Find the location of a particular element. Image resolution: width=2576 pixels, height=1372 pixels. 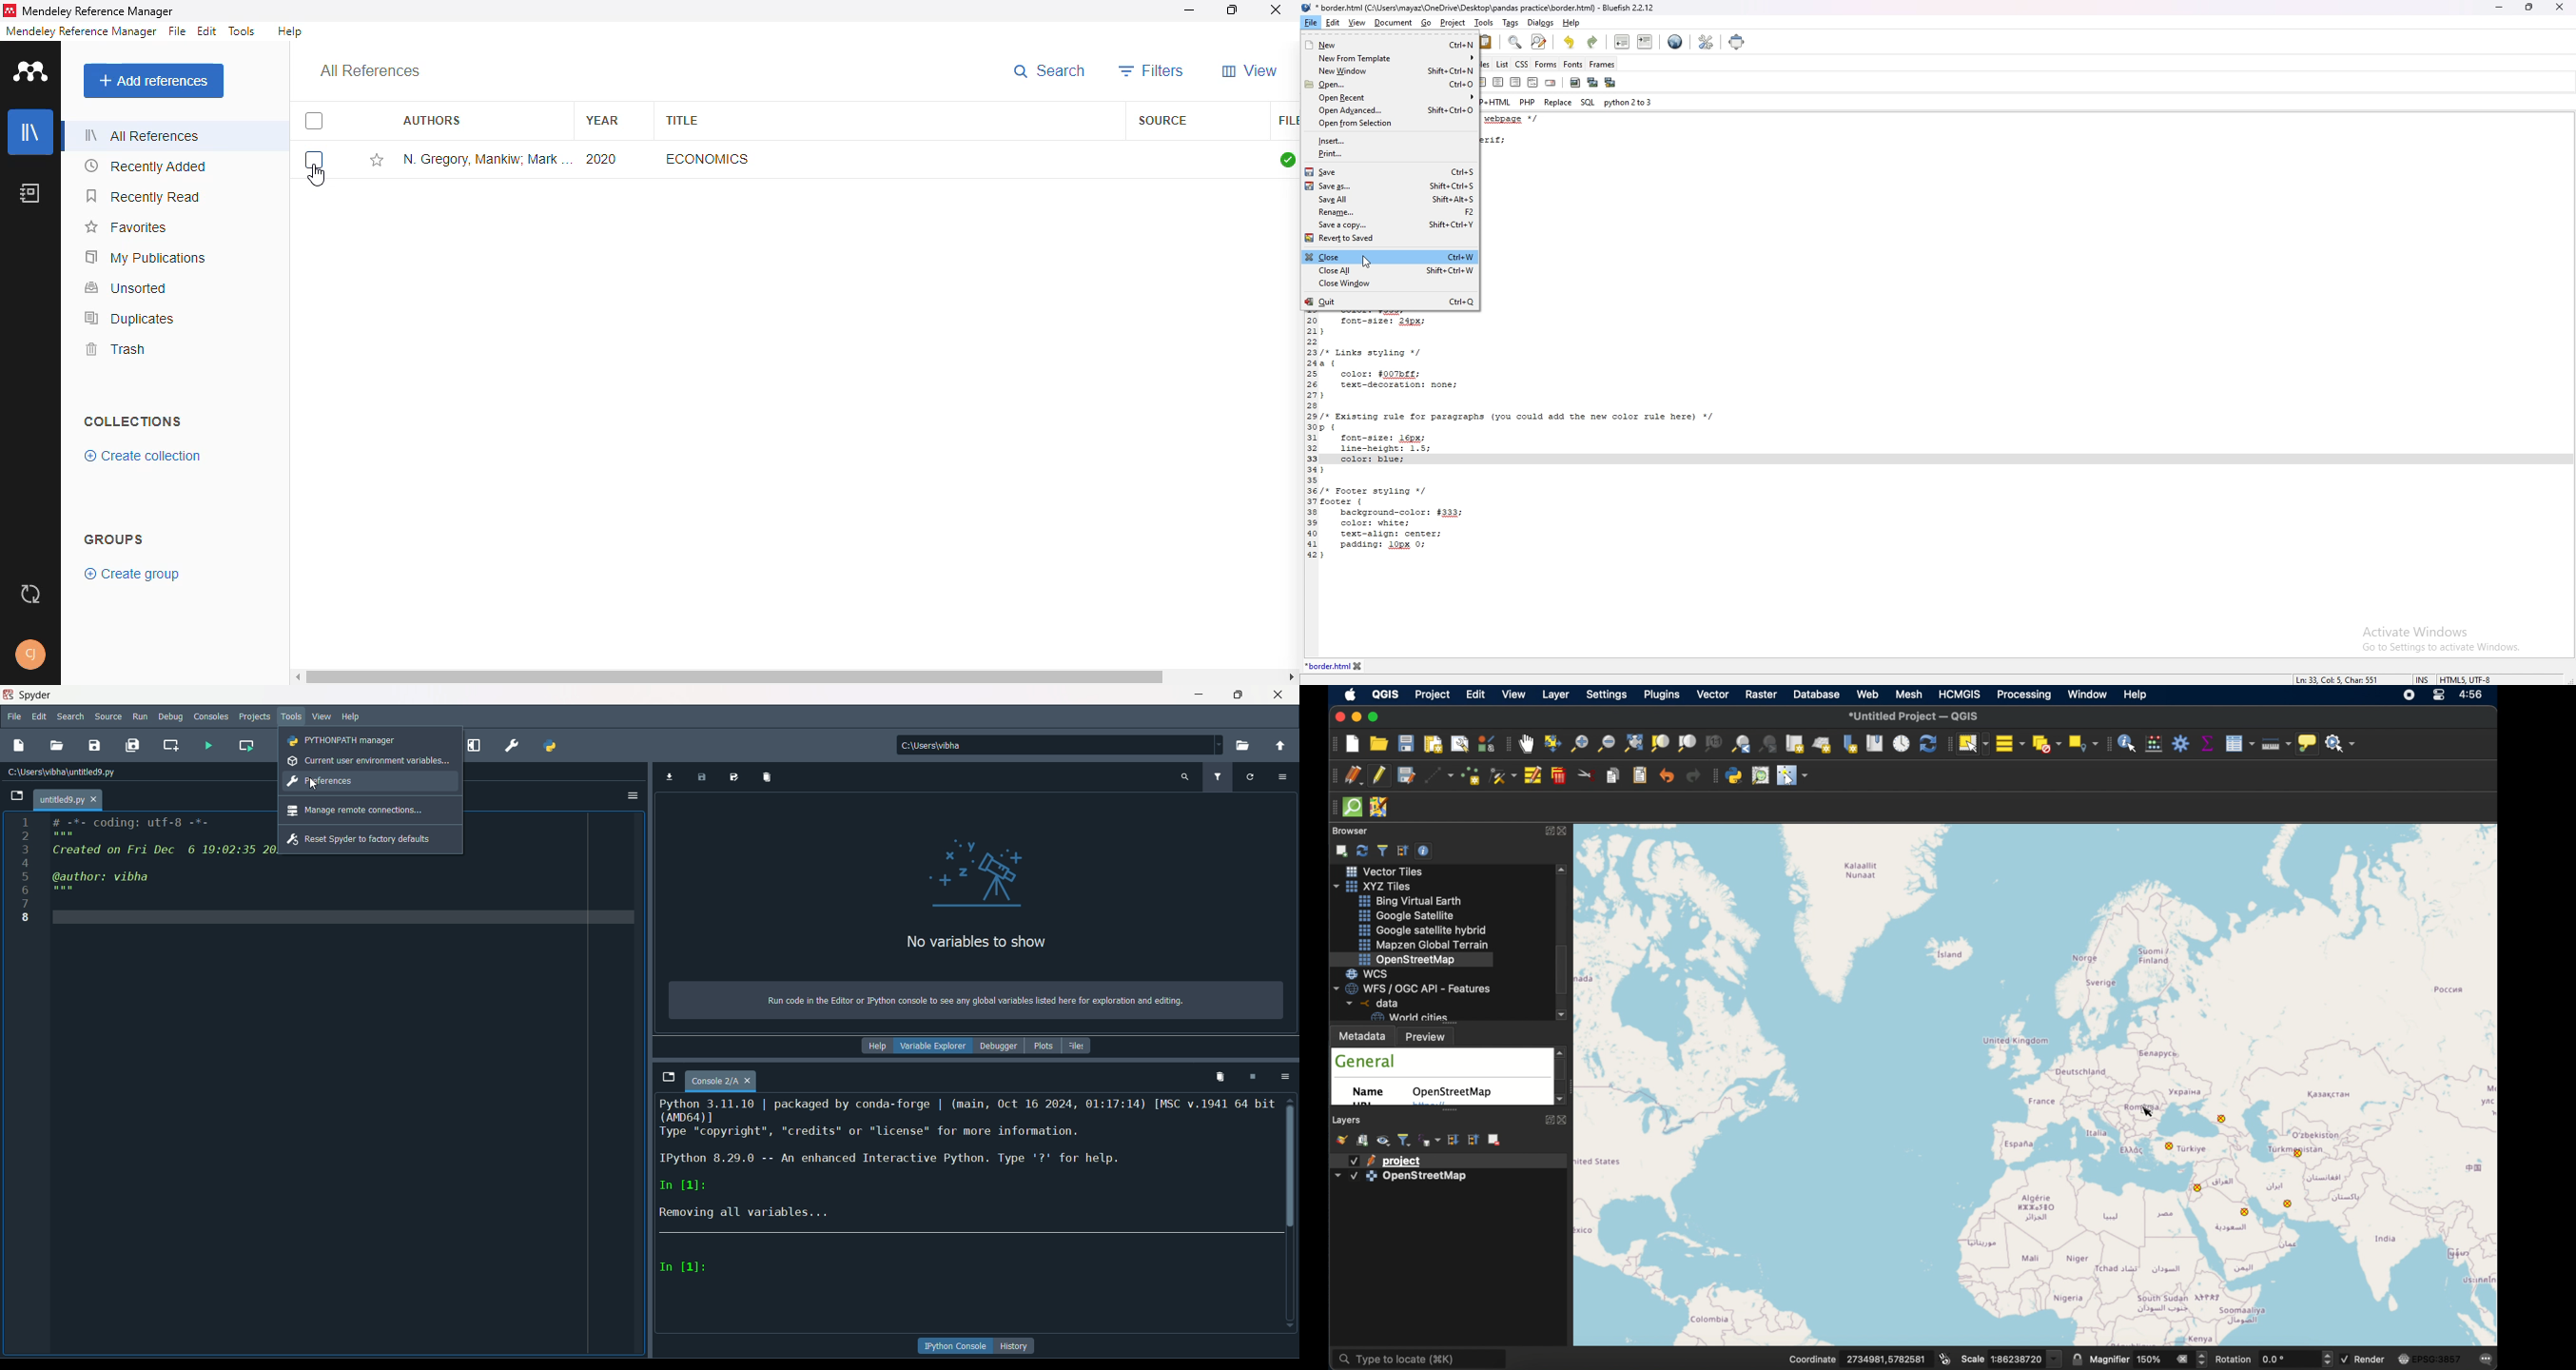

code is located at coordinates (161, 858).